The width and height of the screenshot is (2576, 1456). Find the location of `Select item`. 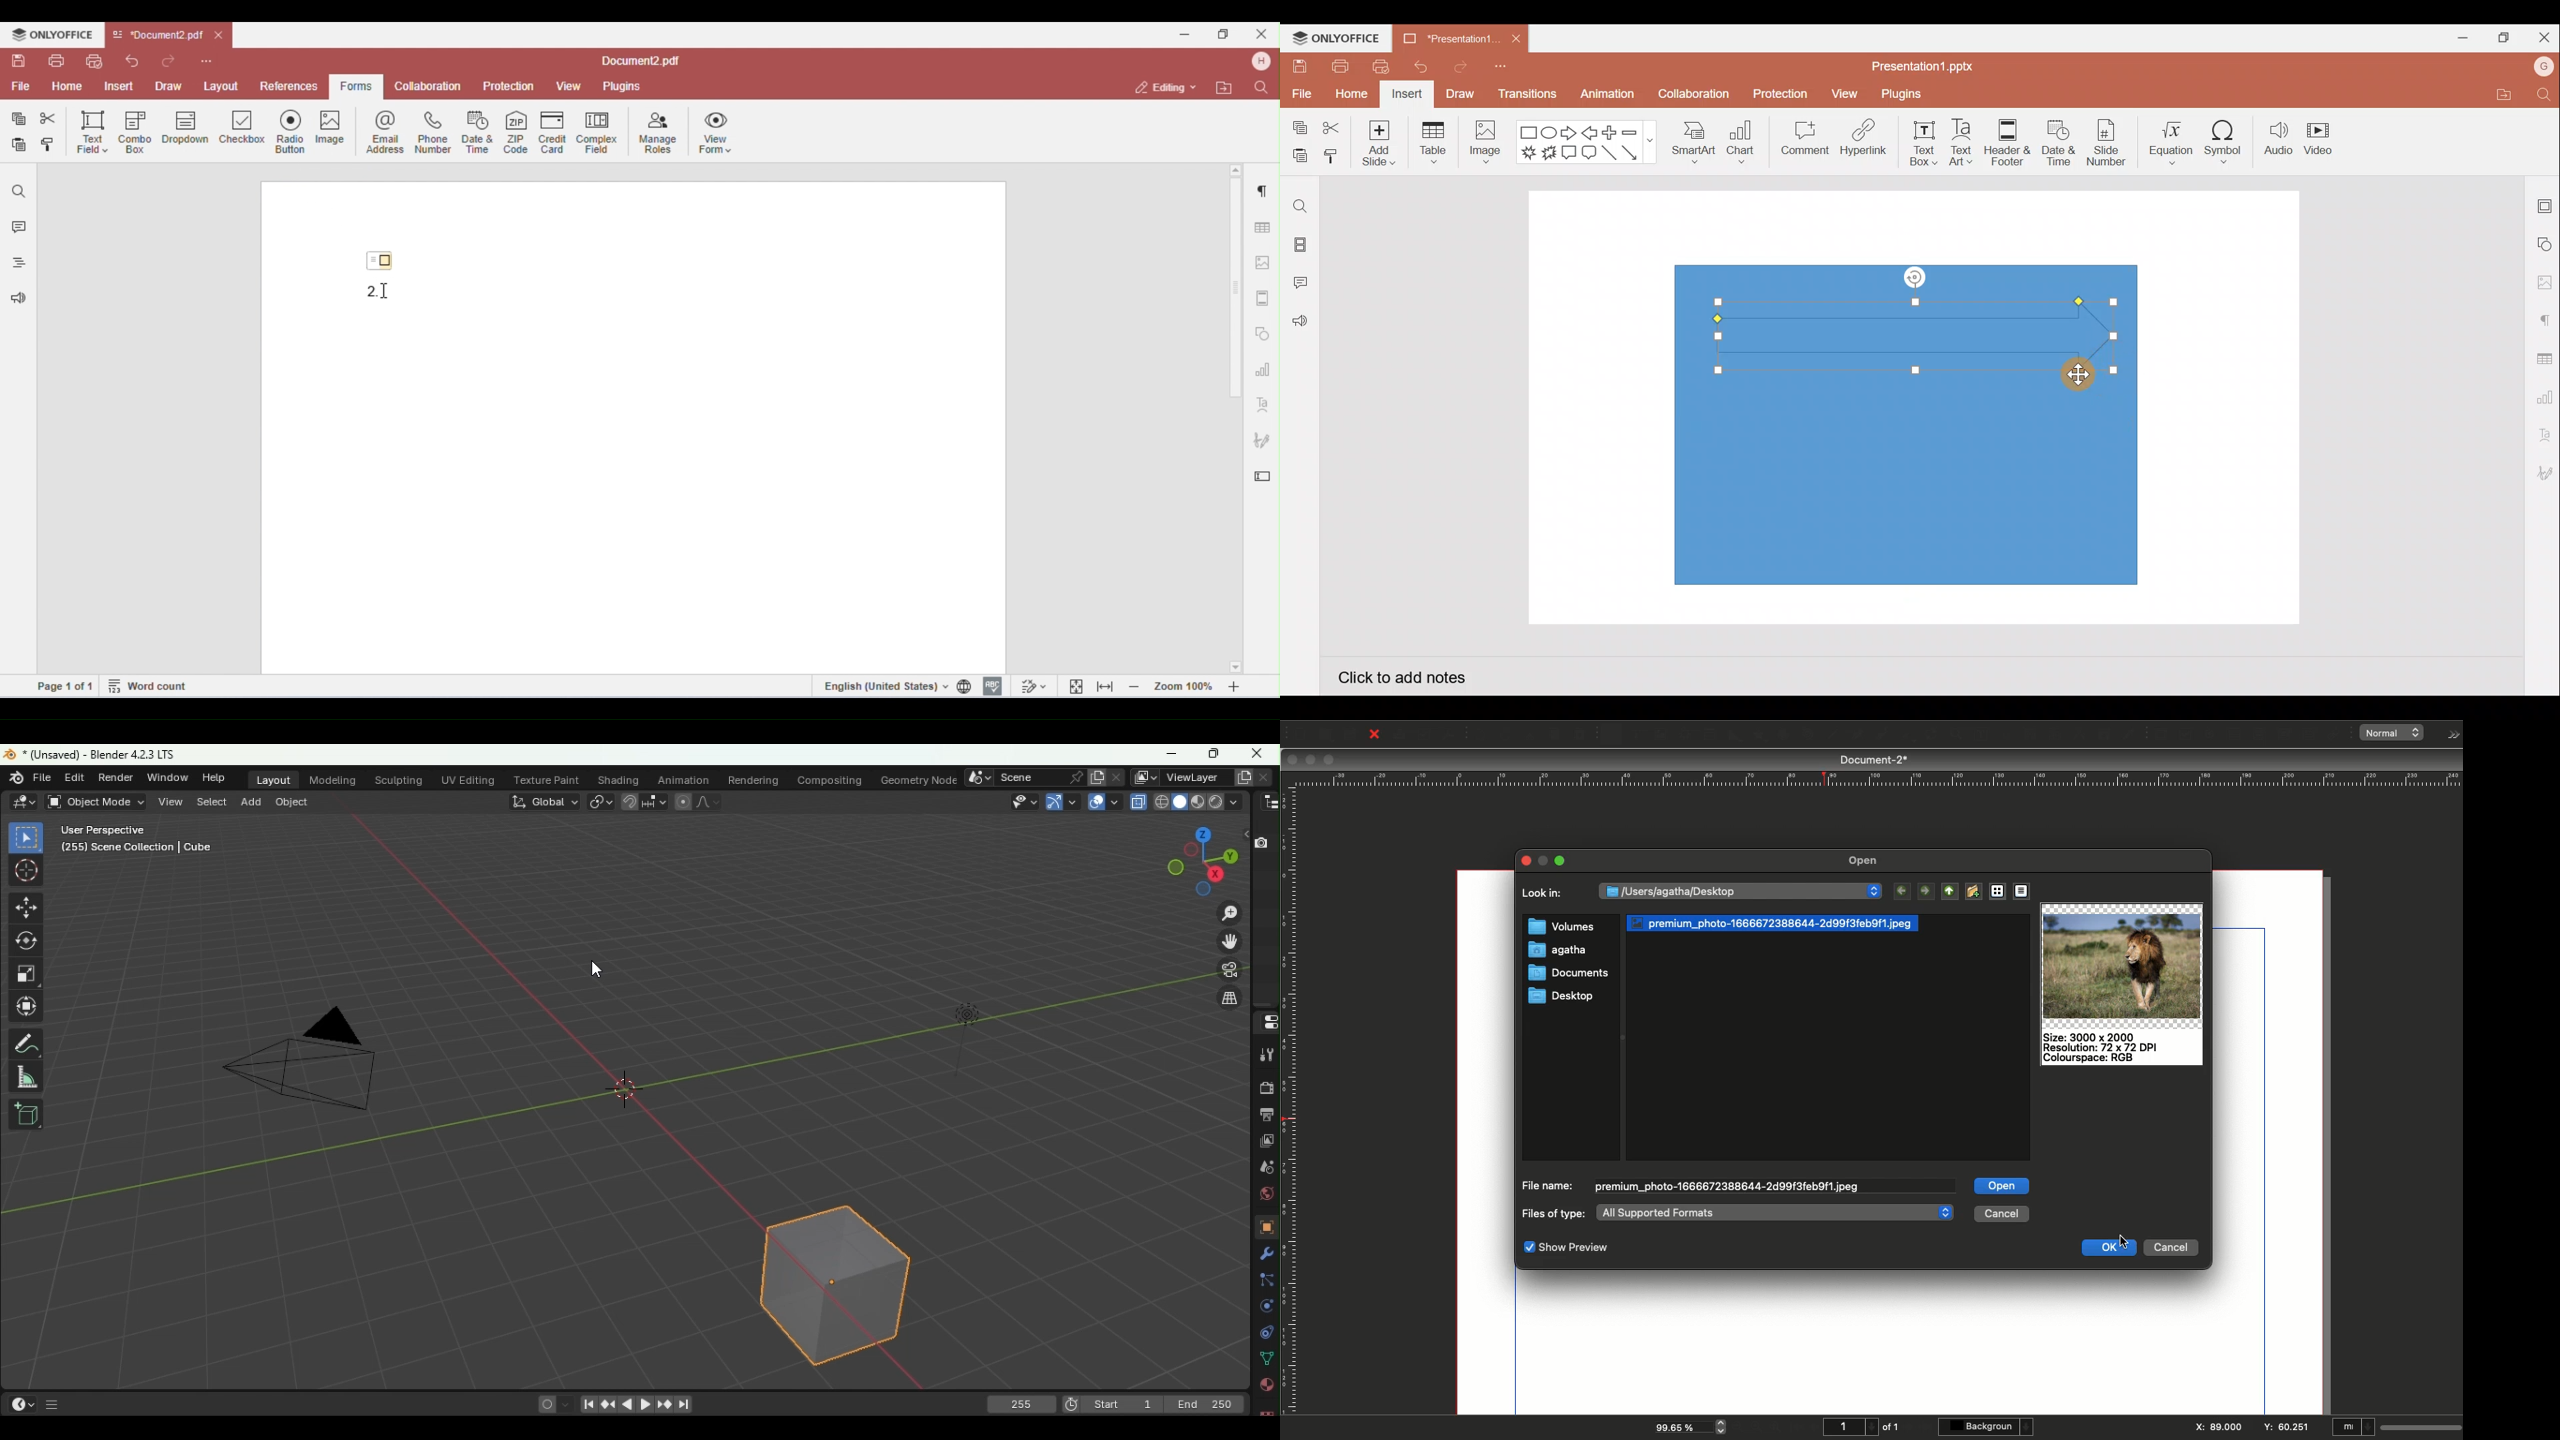

Select item is located at coordinates (1612, 736).